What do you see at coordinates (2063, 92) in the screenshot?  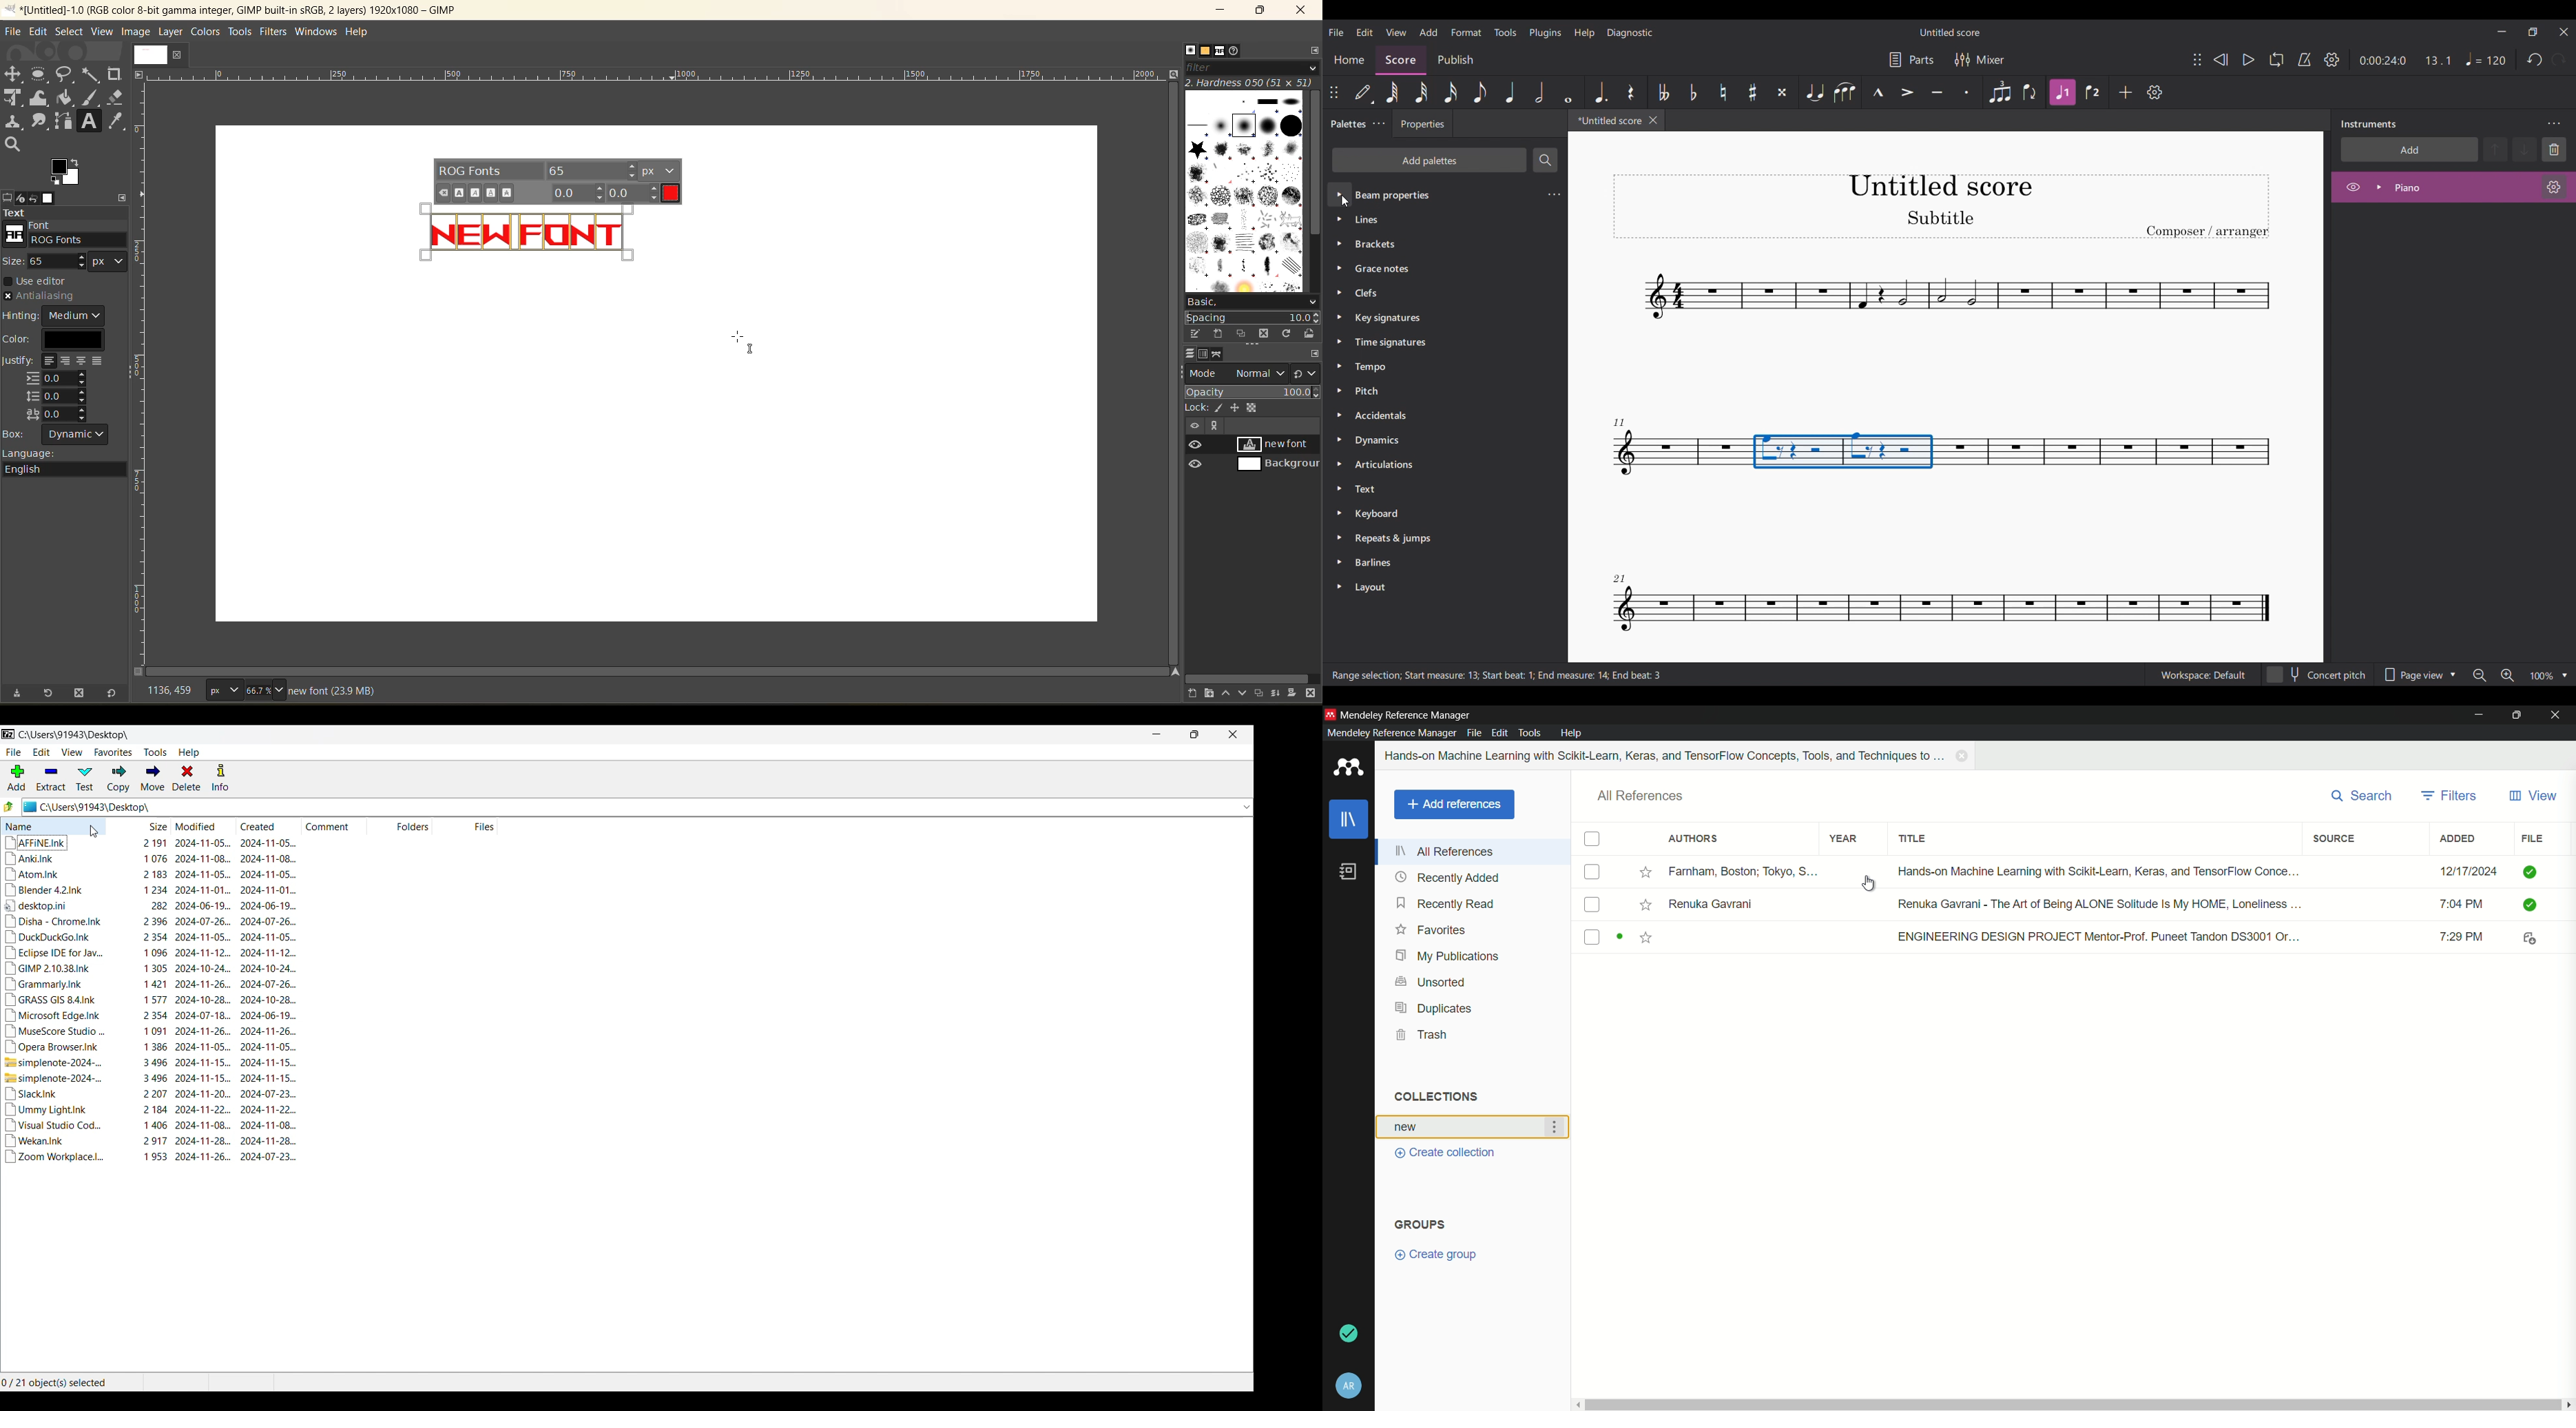 I see `Highlighted after selection` at bounding box center [2063, 92].